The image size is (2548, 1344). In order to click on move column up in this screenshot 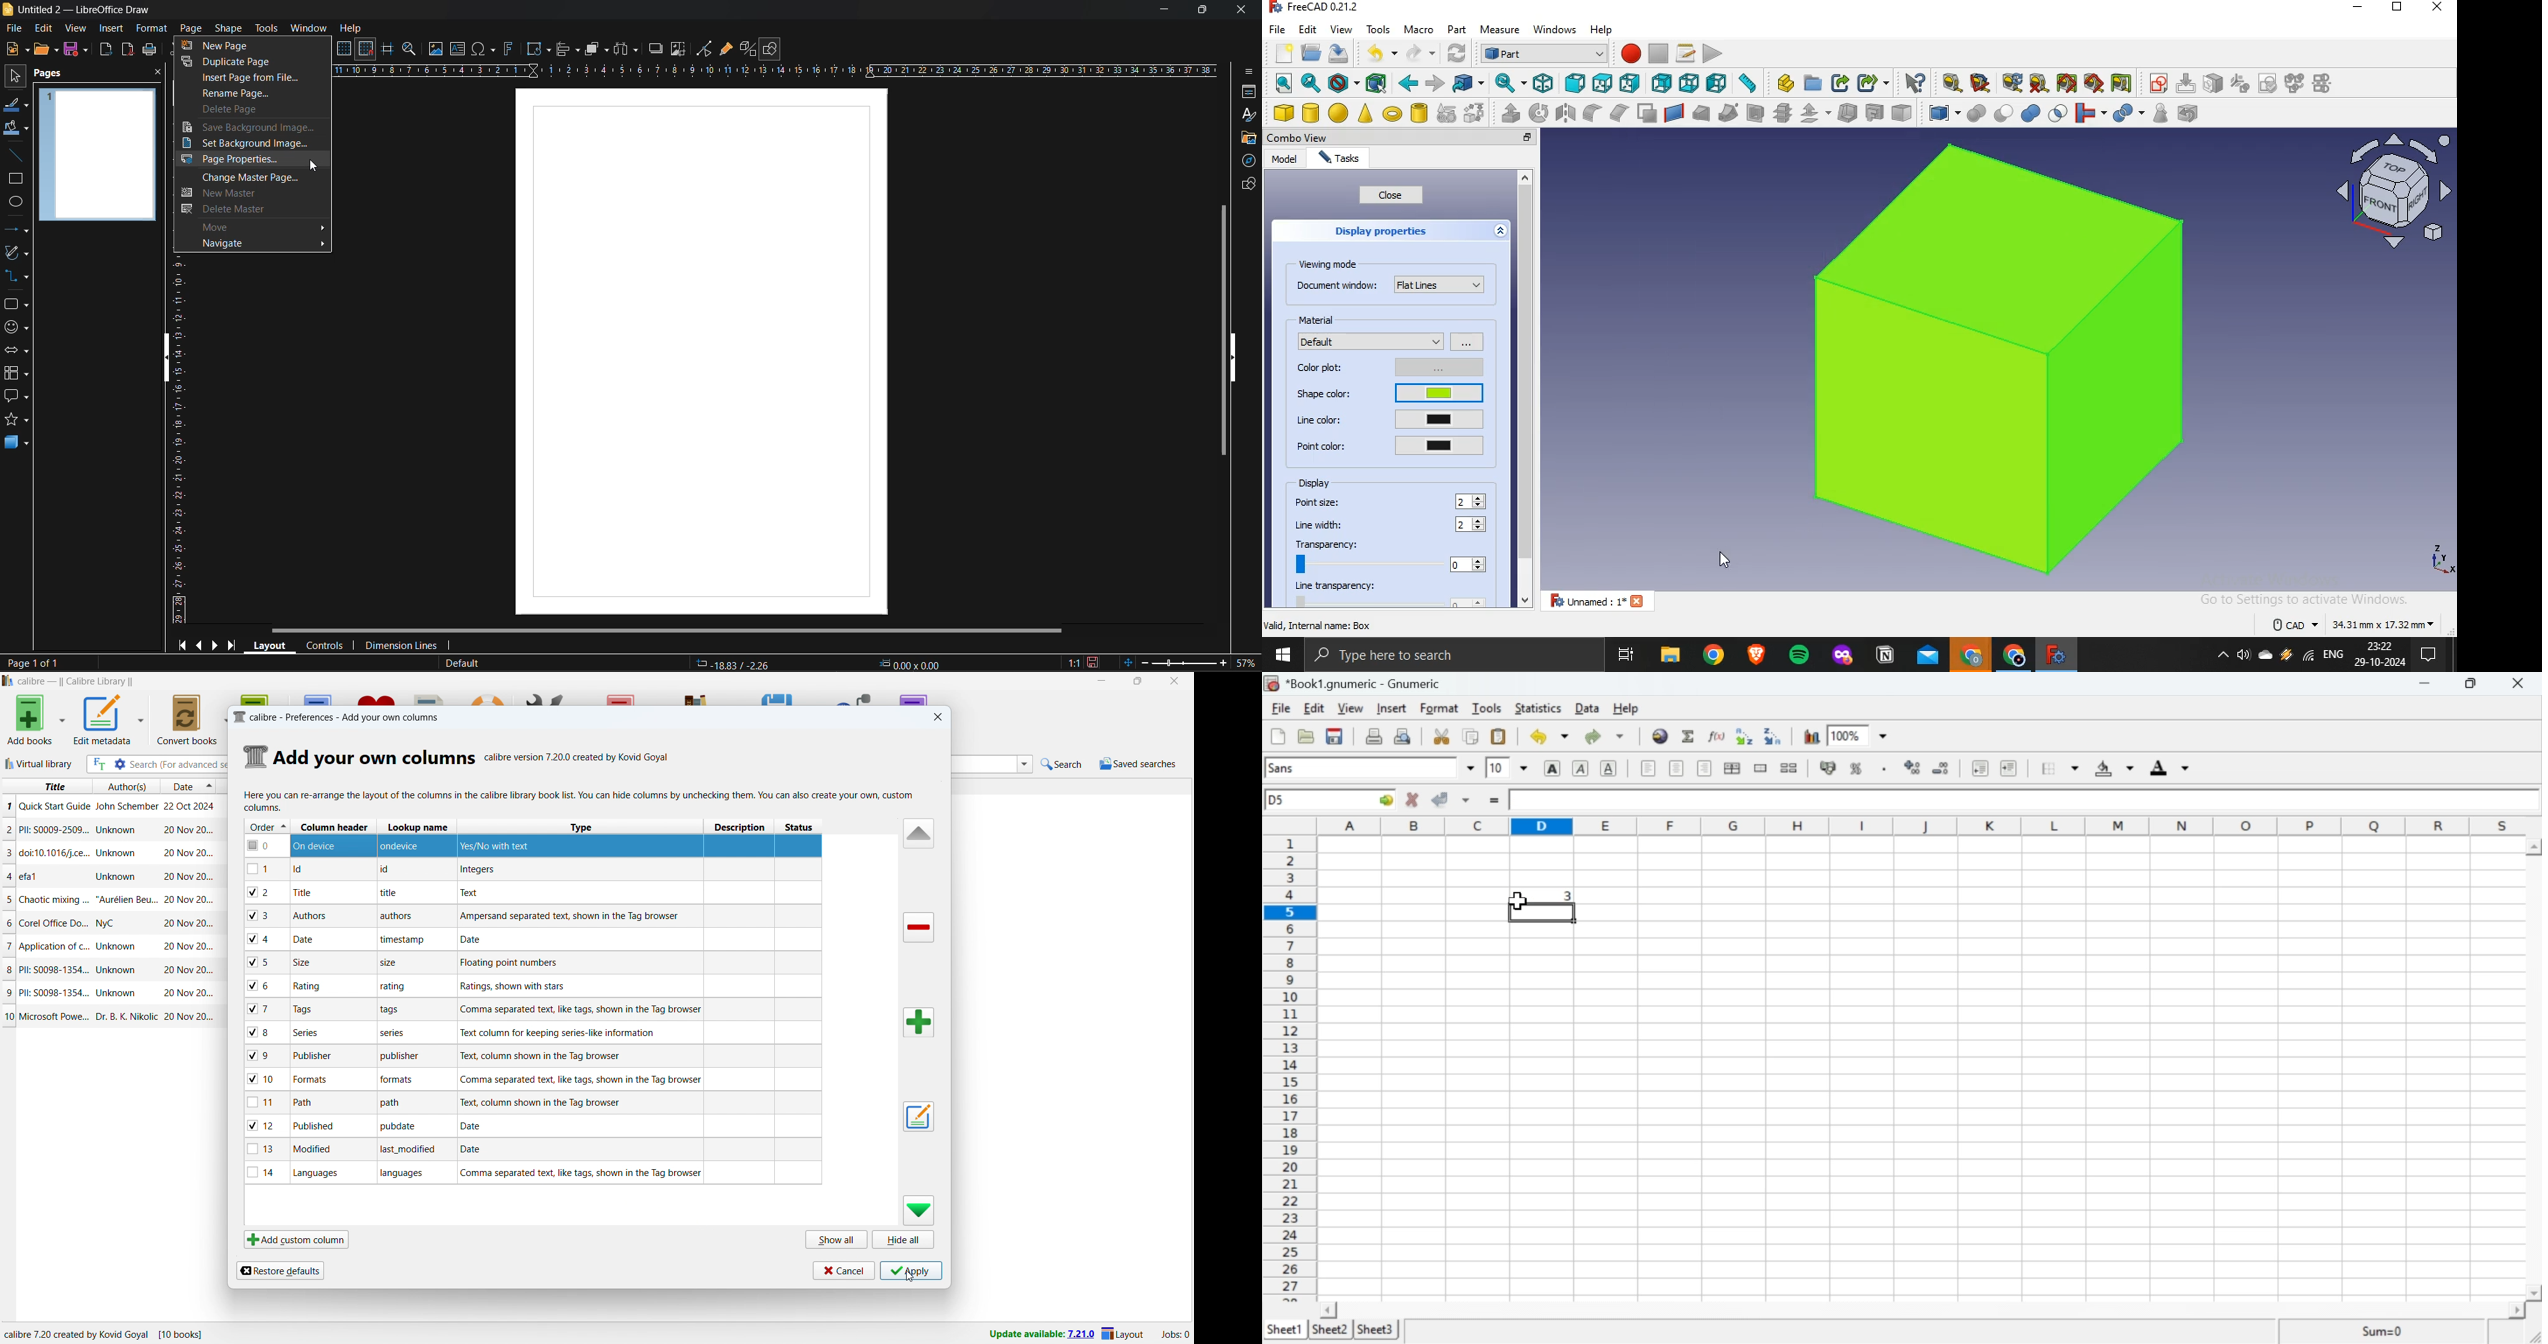, I will do `click(917, 833)`.